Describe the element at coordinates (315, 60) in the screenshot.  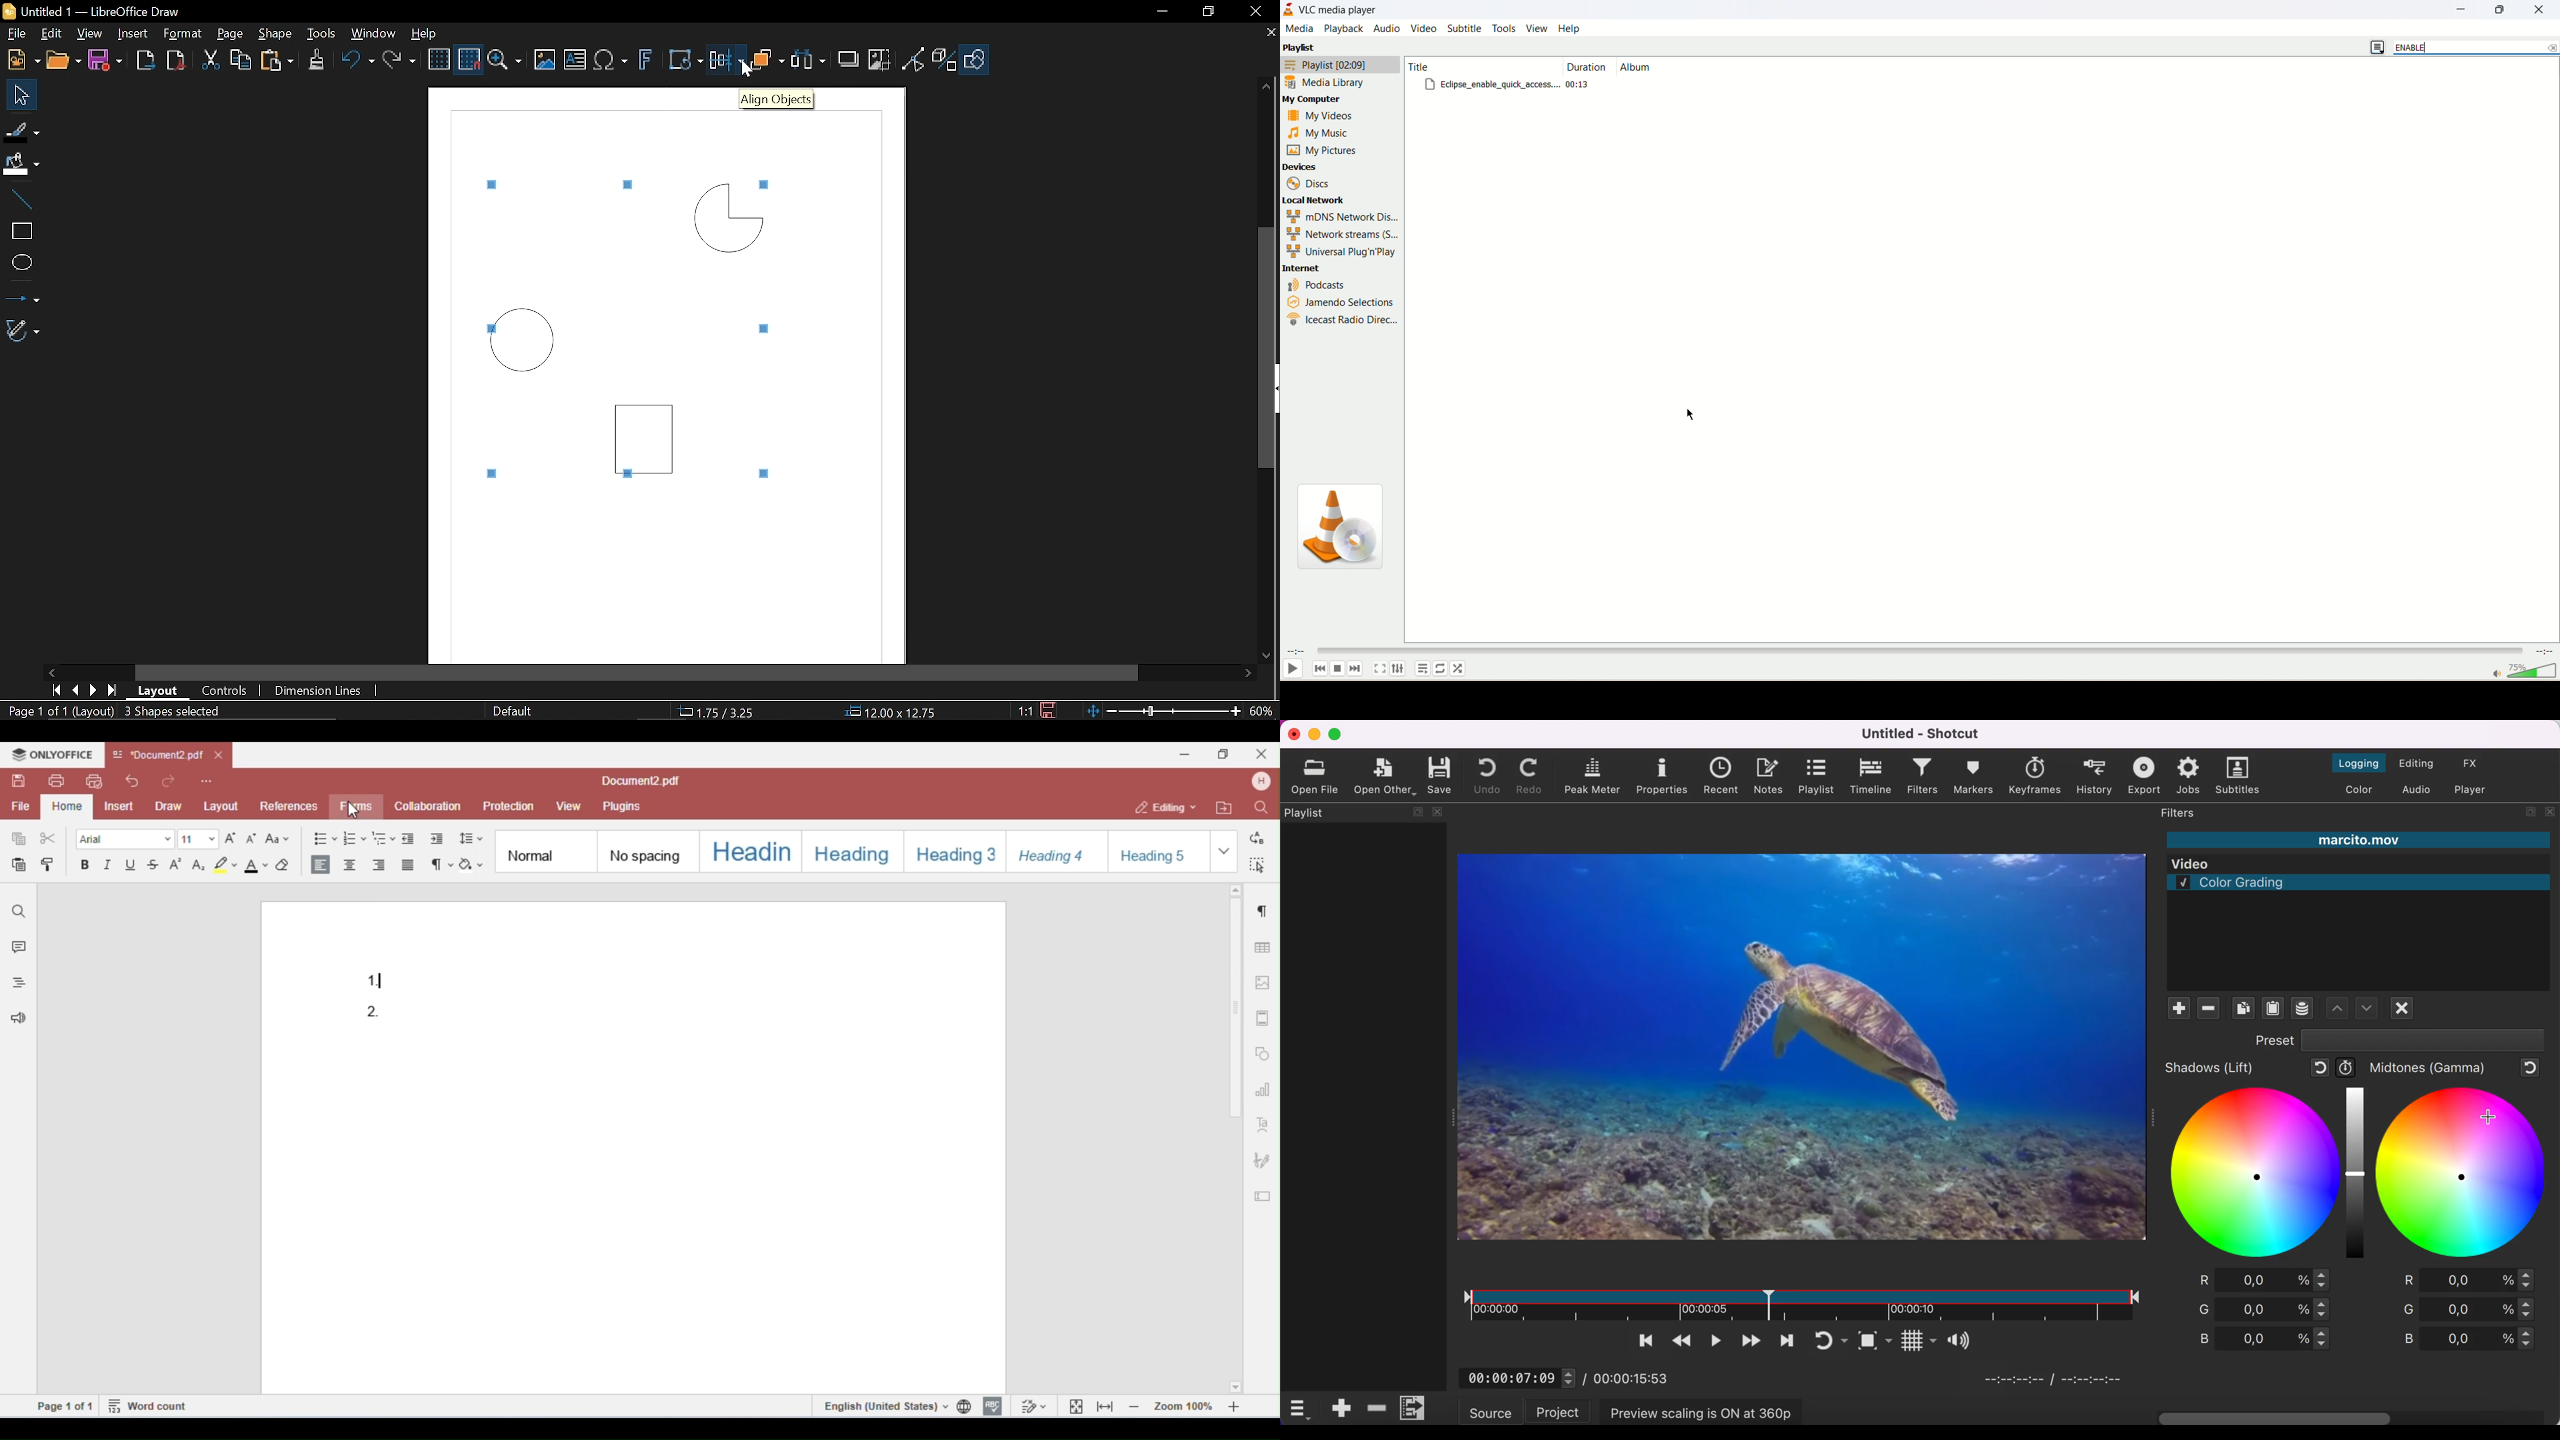
I see `Clone` at that location.